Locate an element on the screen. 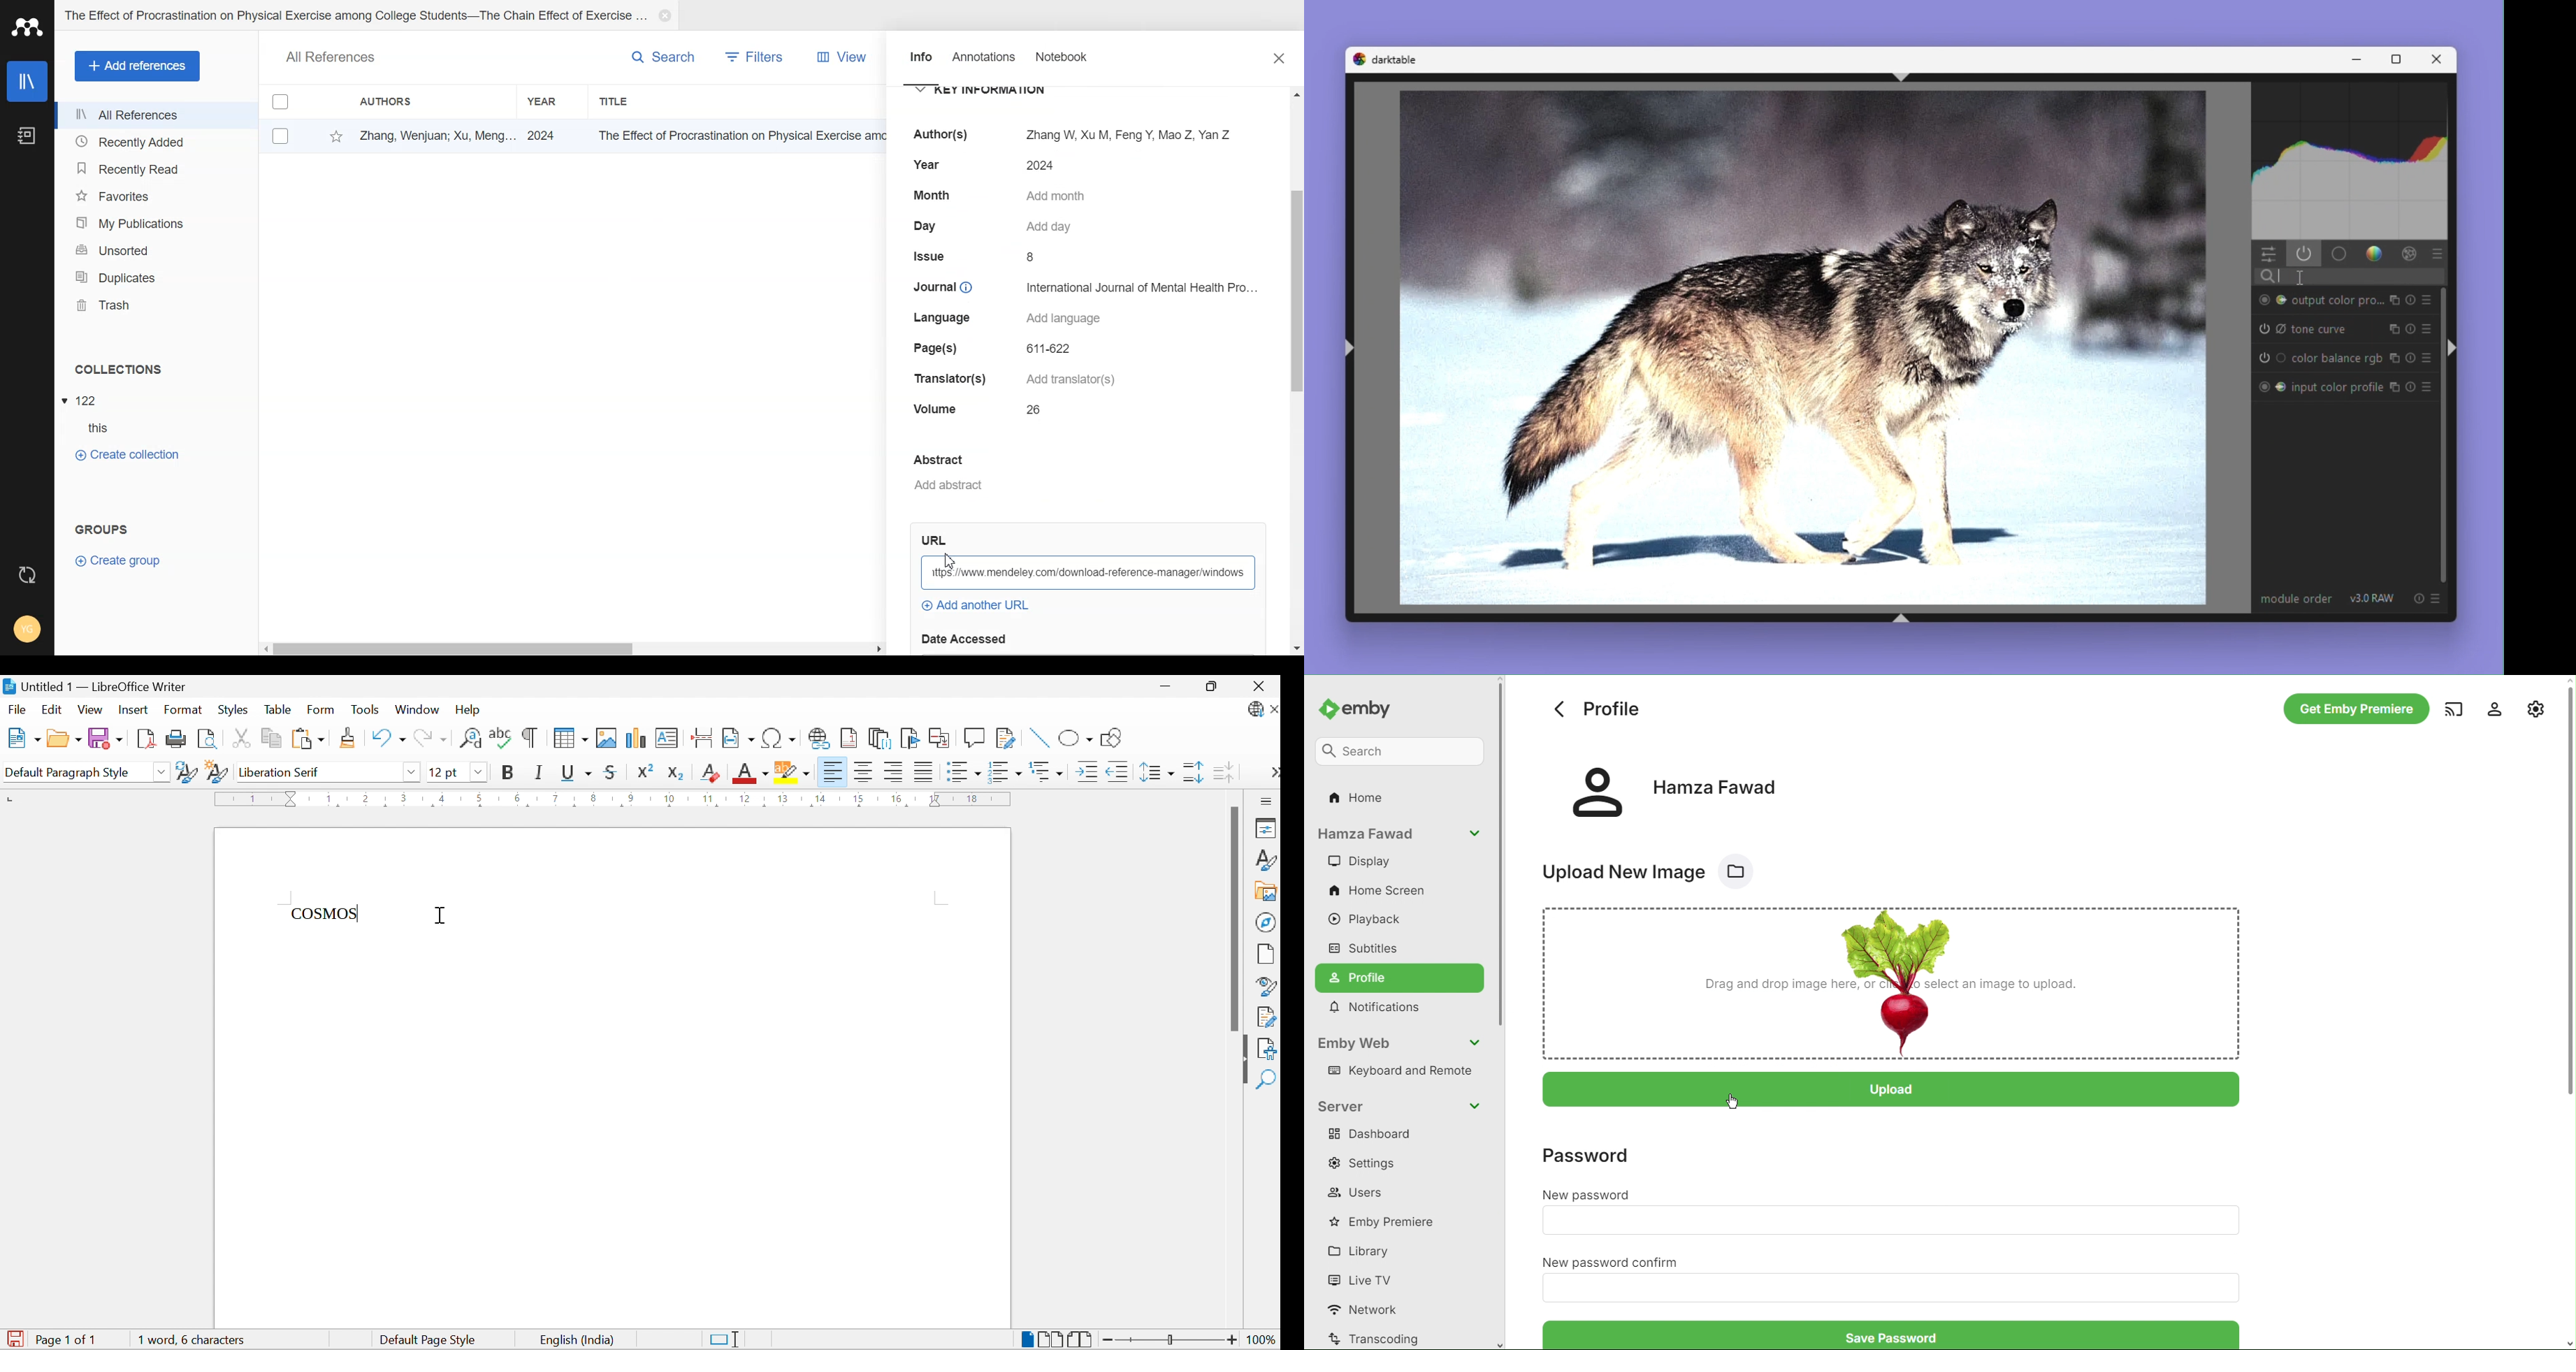  Restore Size is located at coordinates (1213, 689).